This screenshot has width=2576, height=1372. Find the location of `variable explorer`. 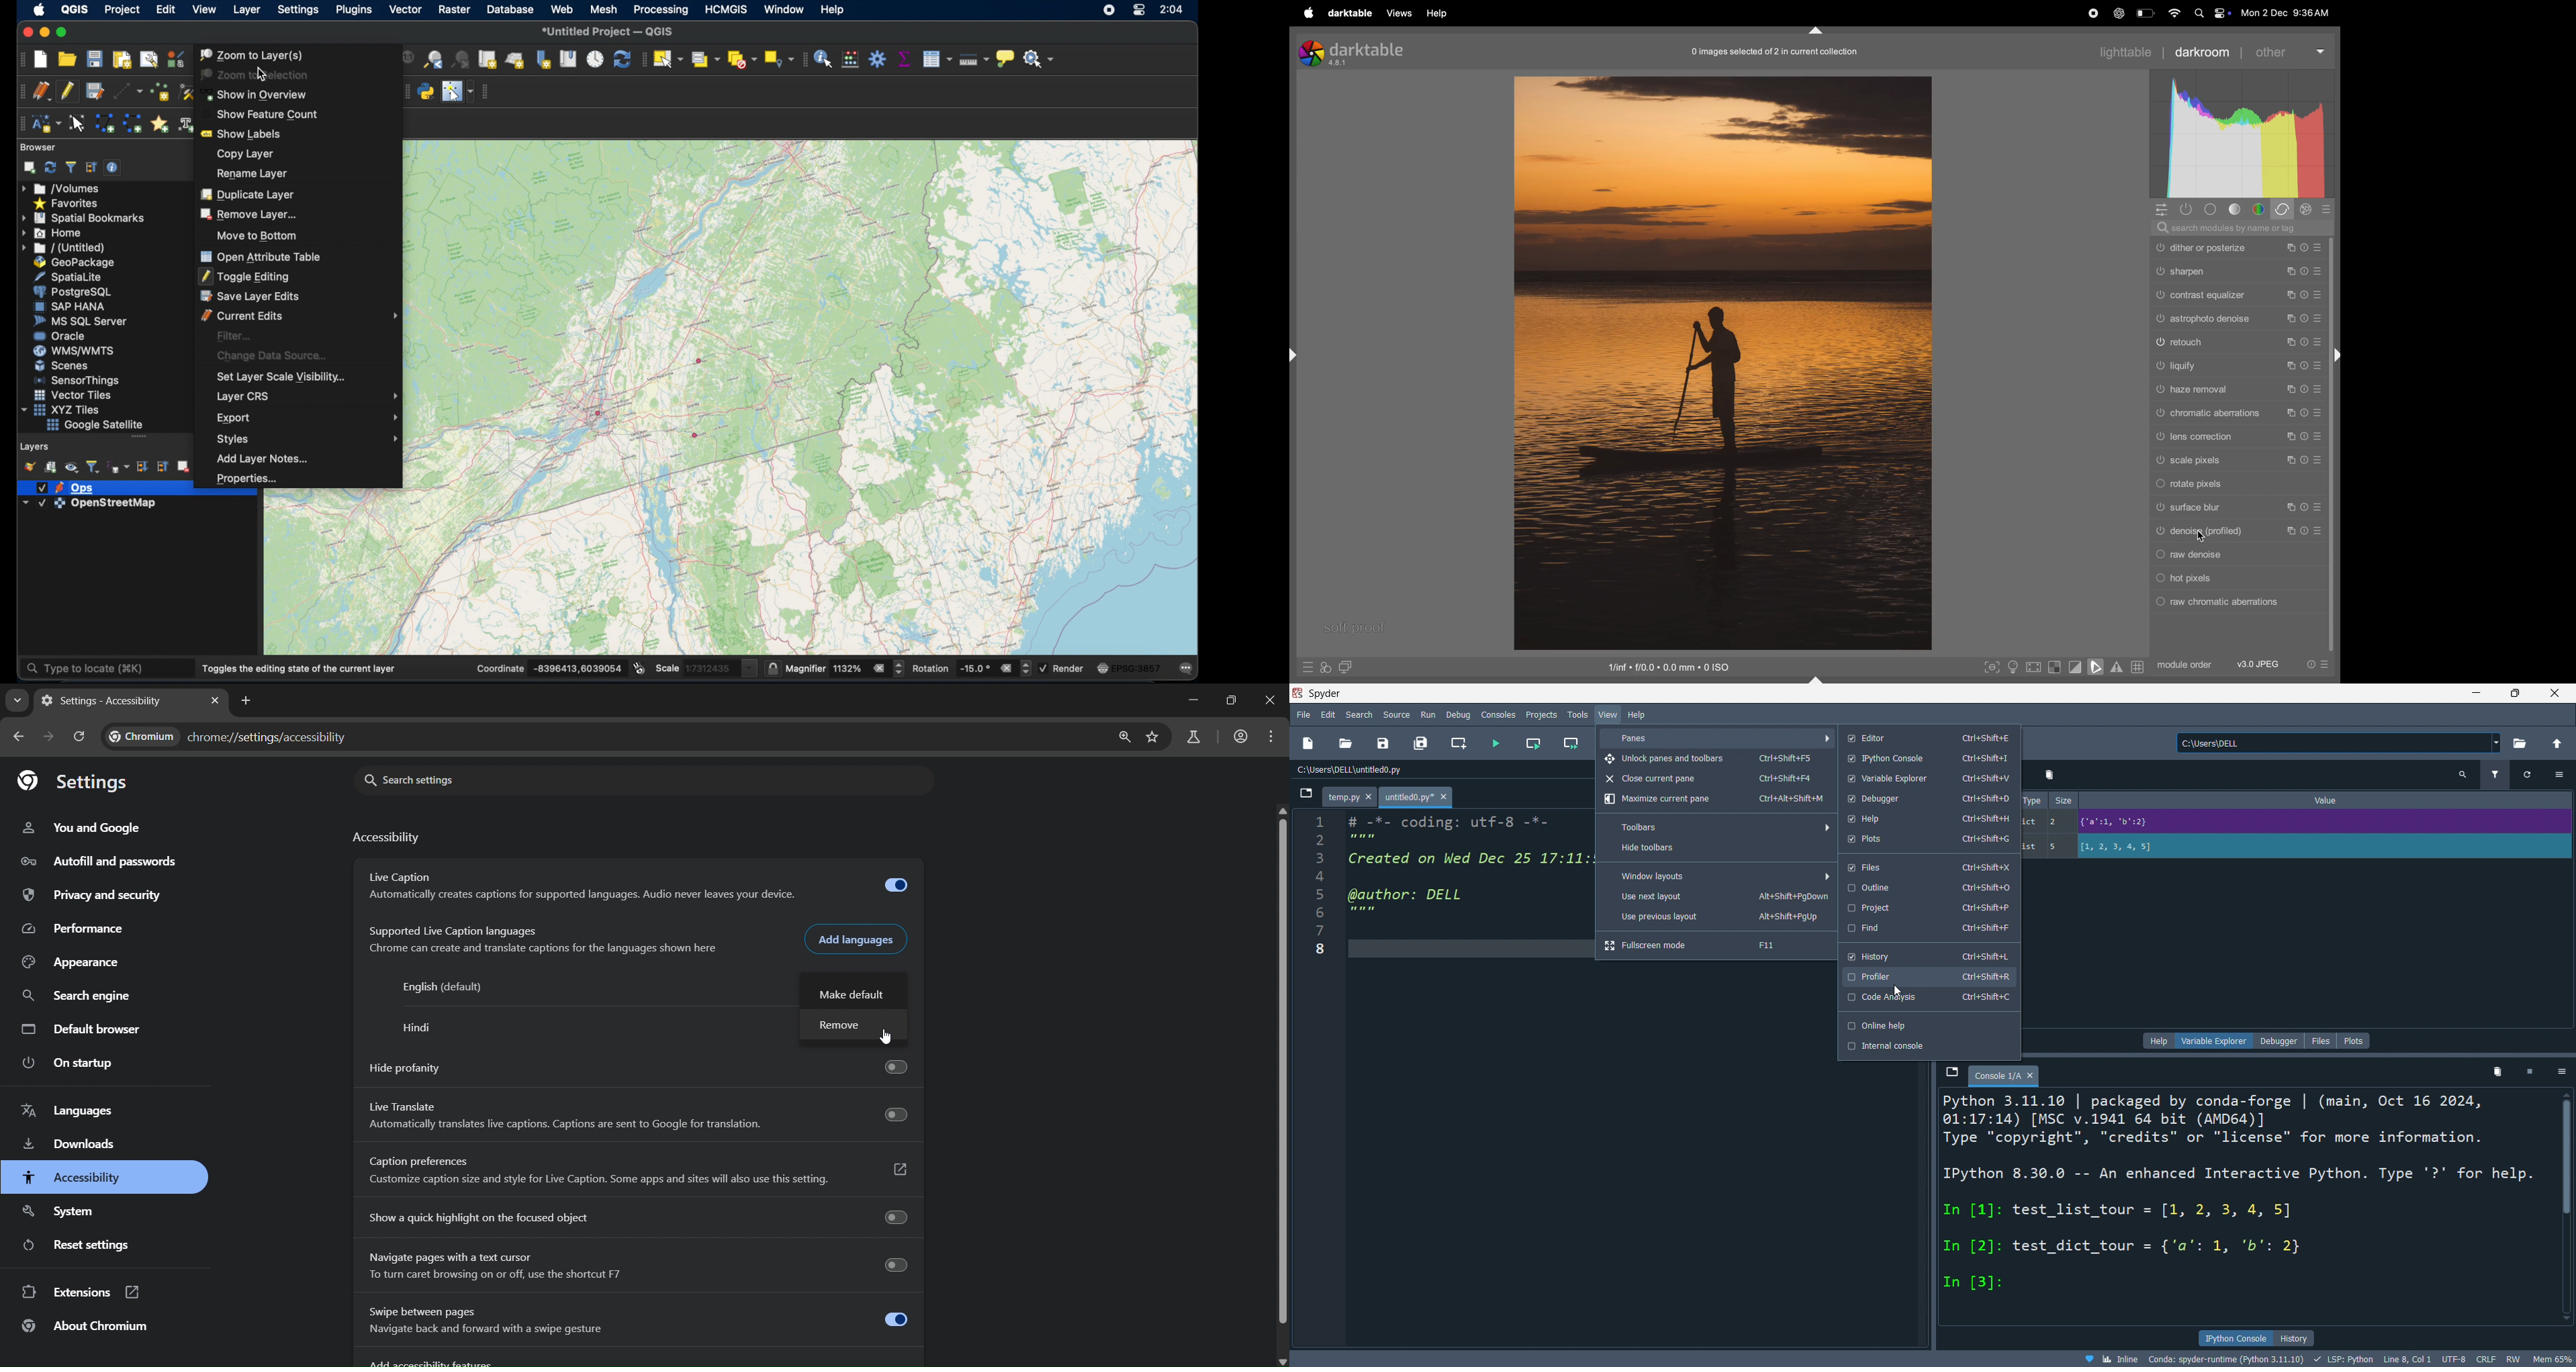

variable explorer is located at coordinates (2213, 1041).